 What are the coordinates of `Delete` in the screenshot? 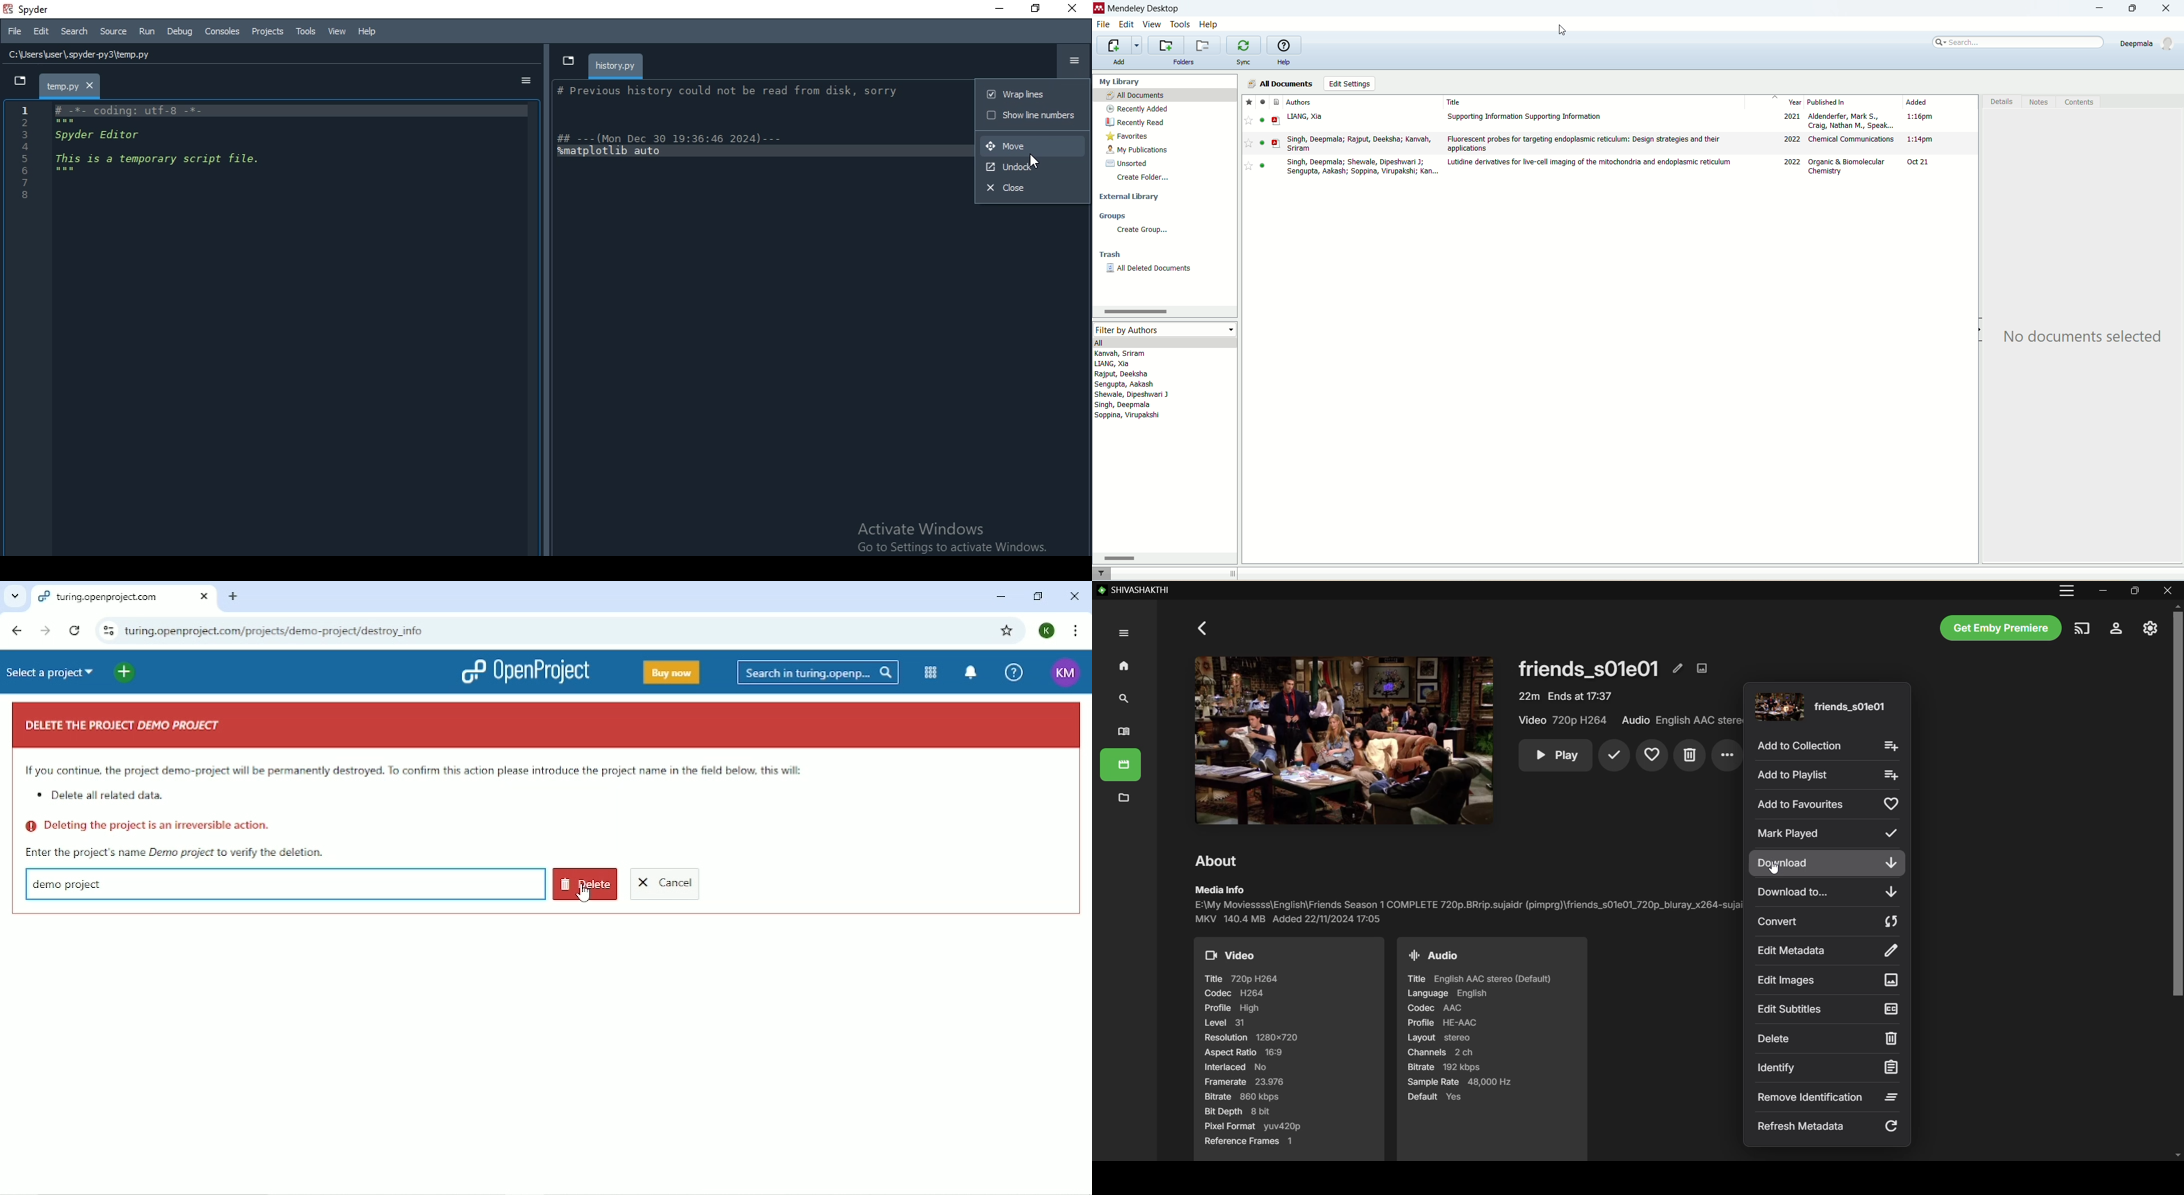 It's located at (585, 883).